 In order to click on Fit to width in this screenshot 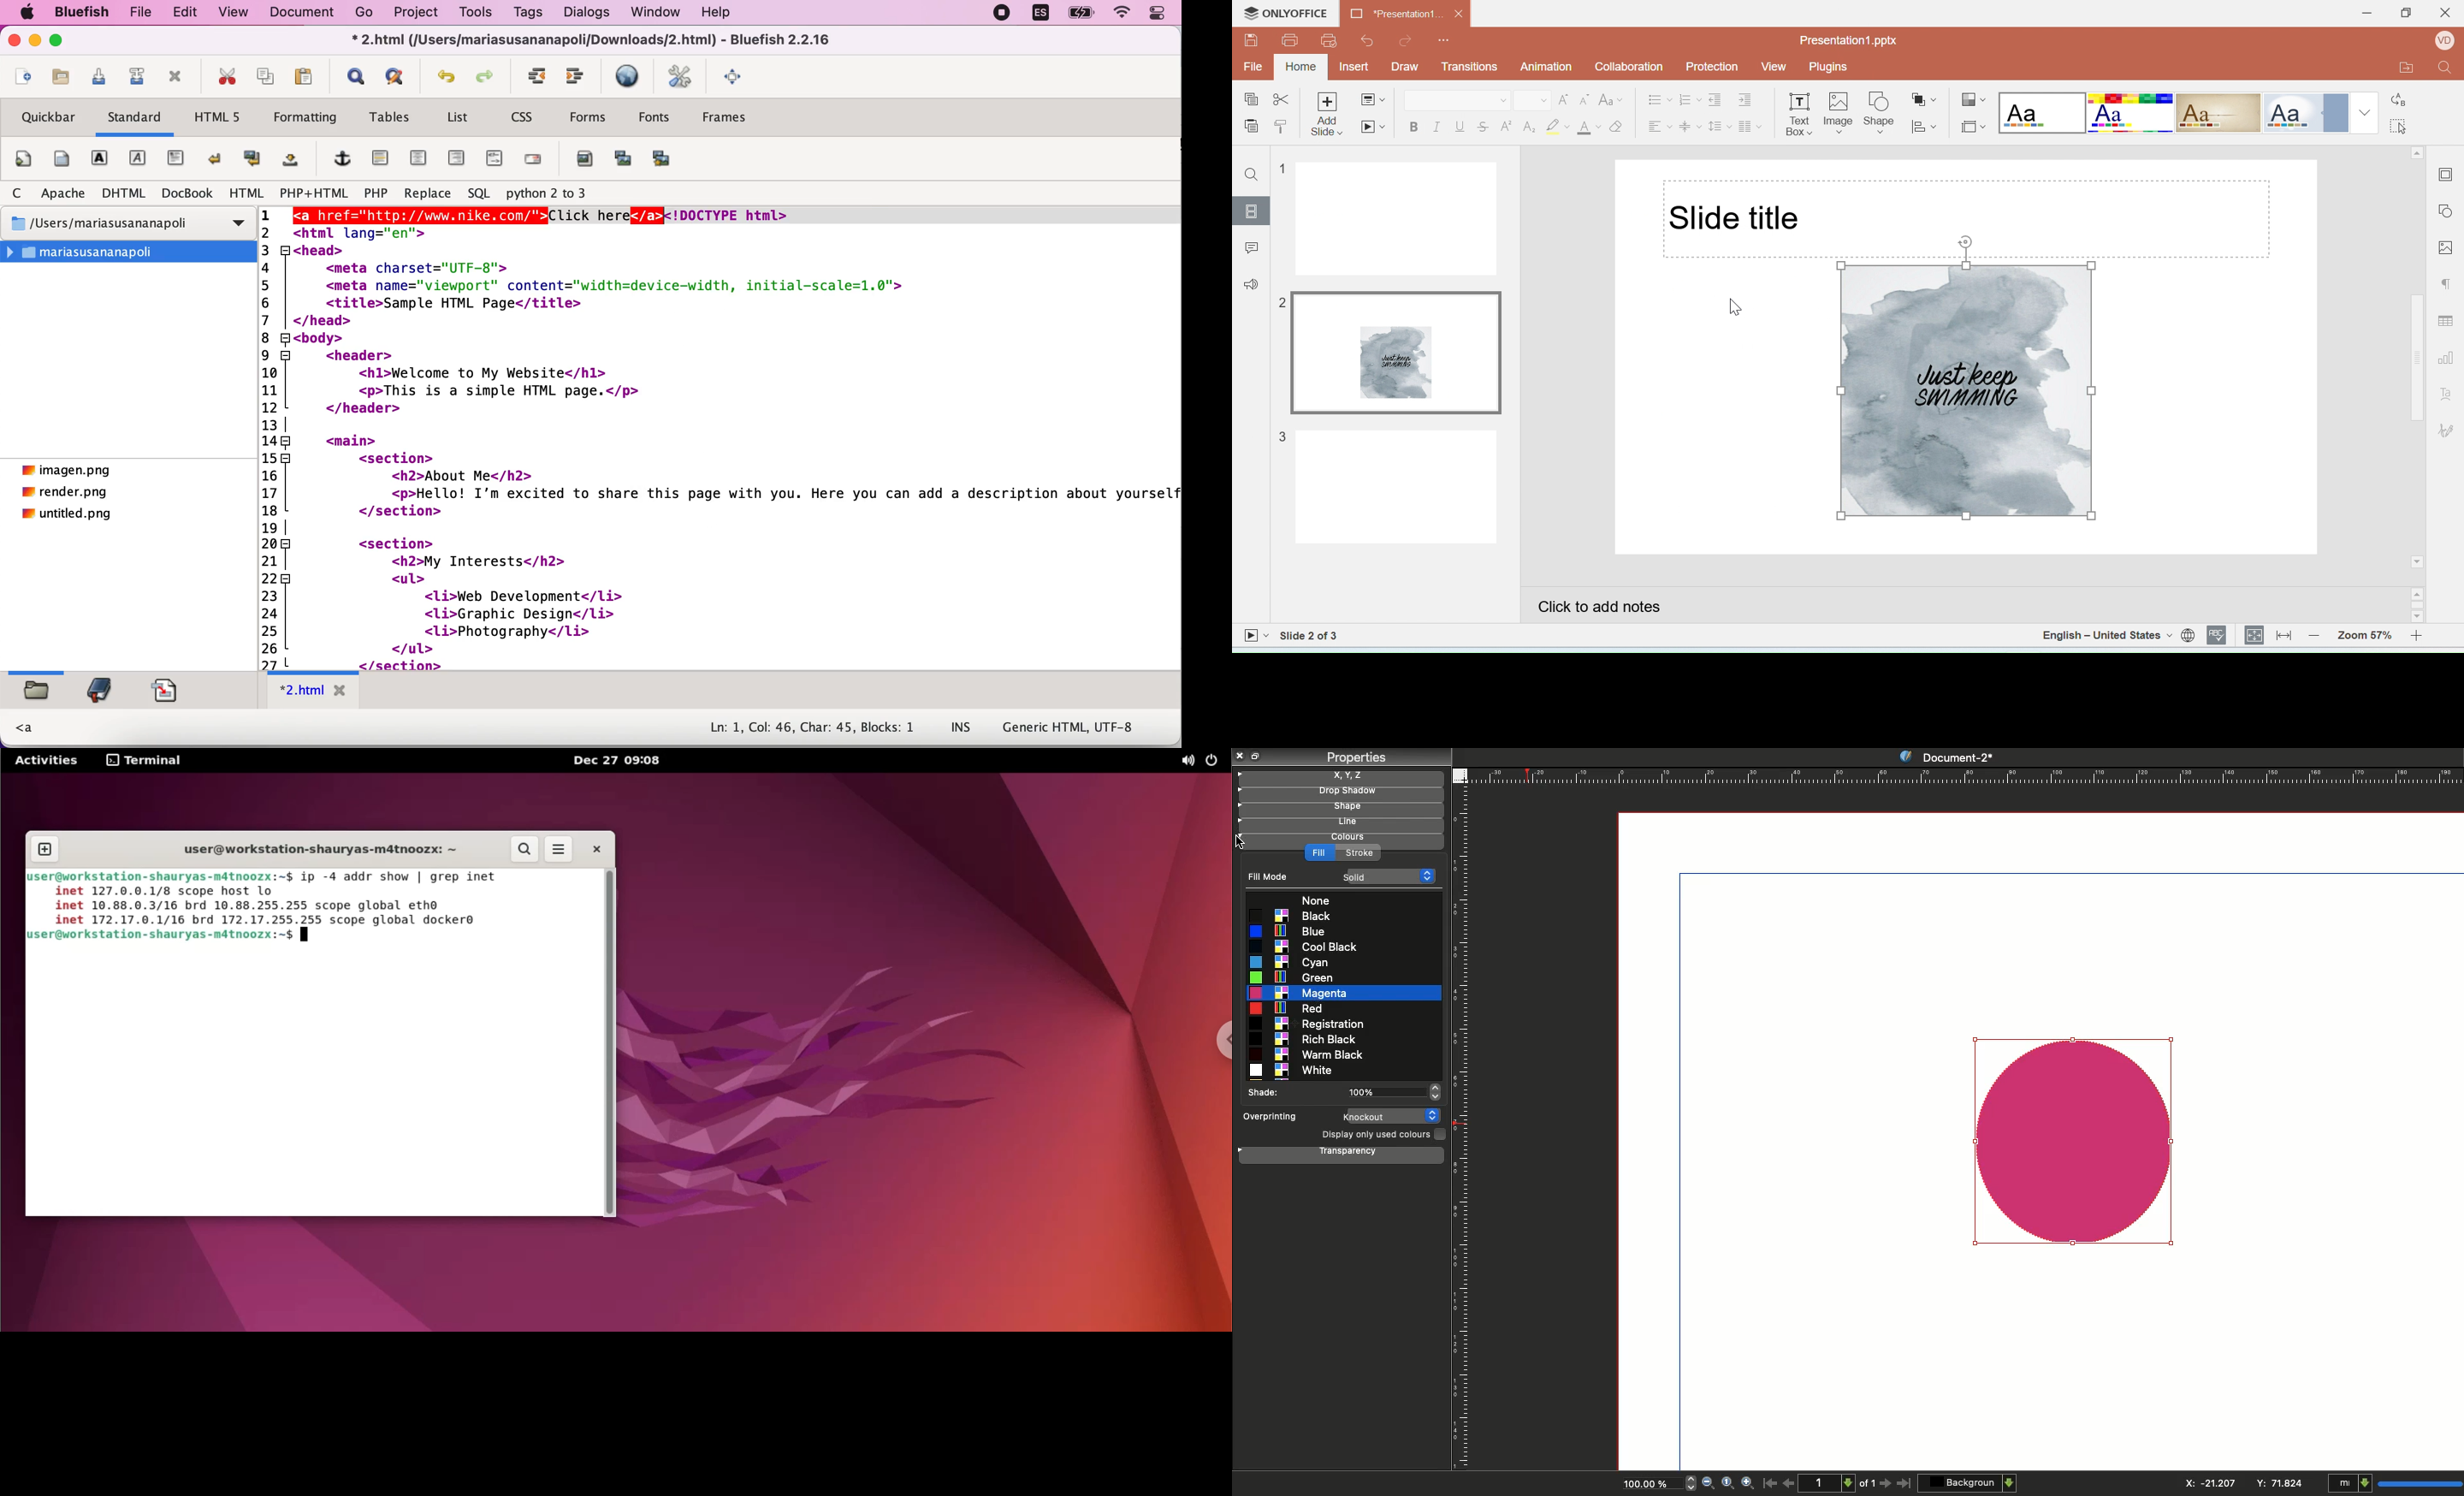, I will do `click(2284, 635)`.